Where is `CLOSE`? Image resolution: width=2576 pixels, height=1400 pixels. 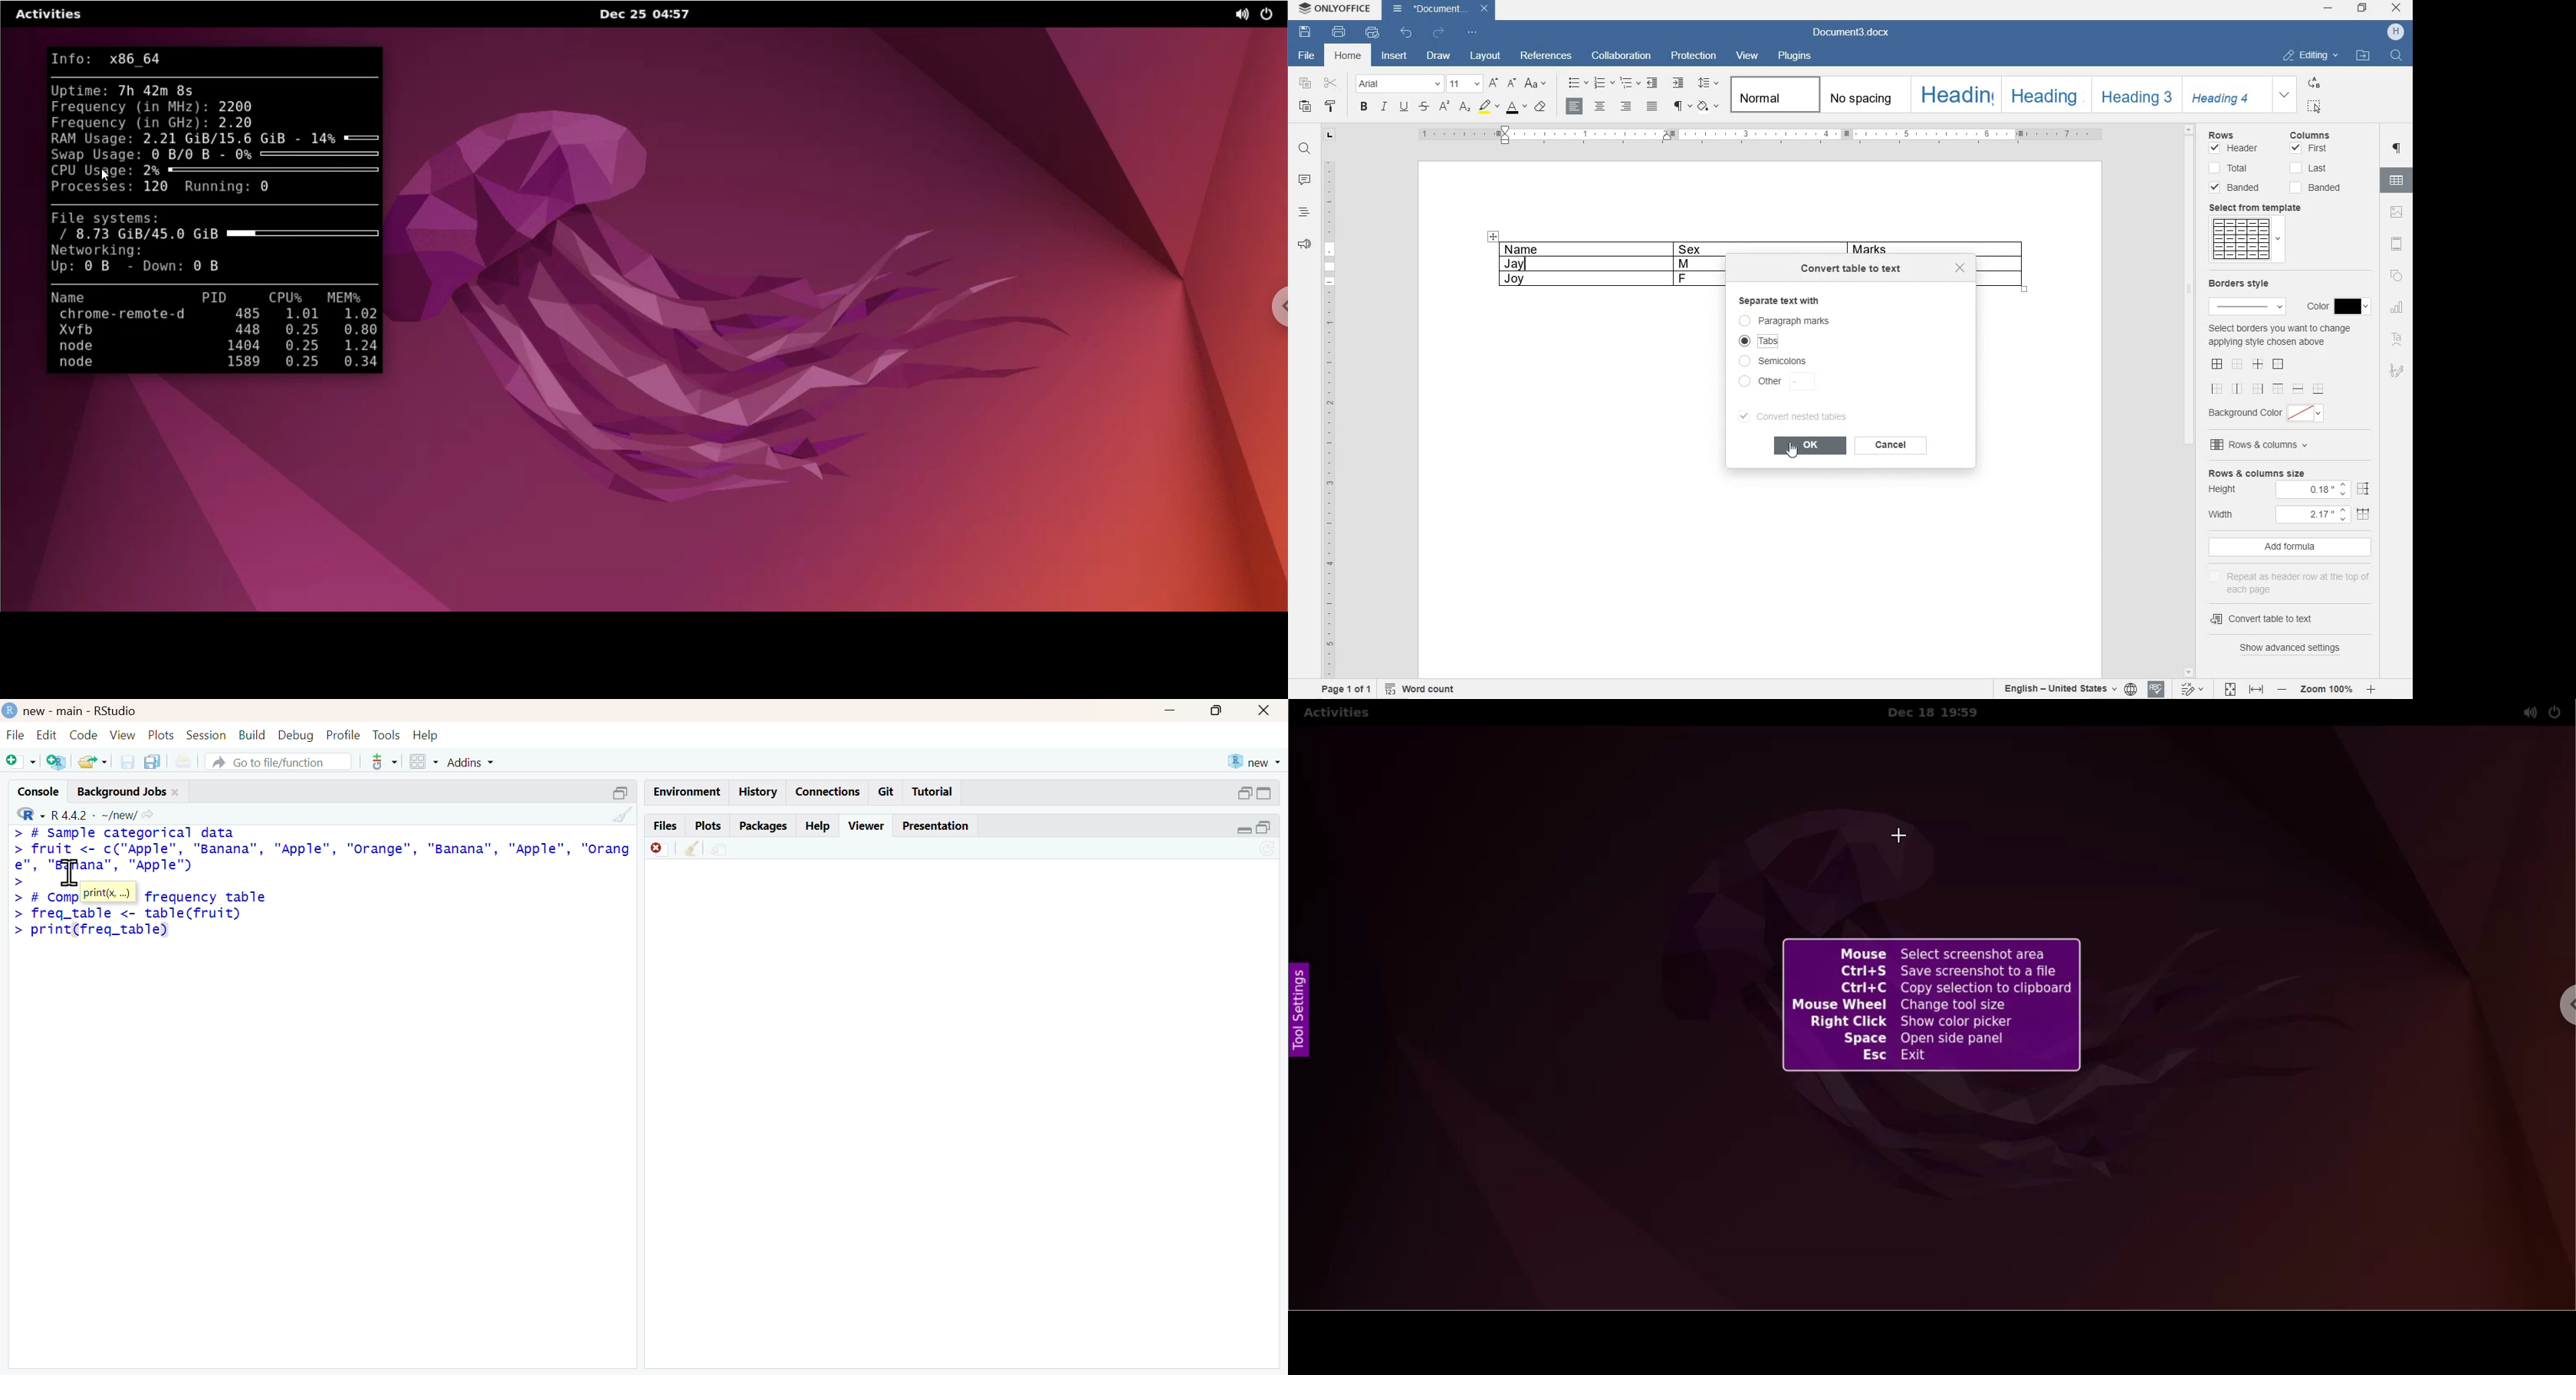
CLOSE is located at coordinates (2397, 7).